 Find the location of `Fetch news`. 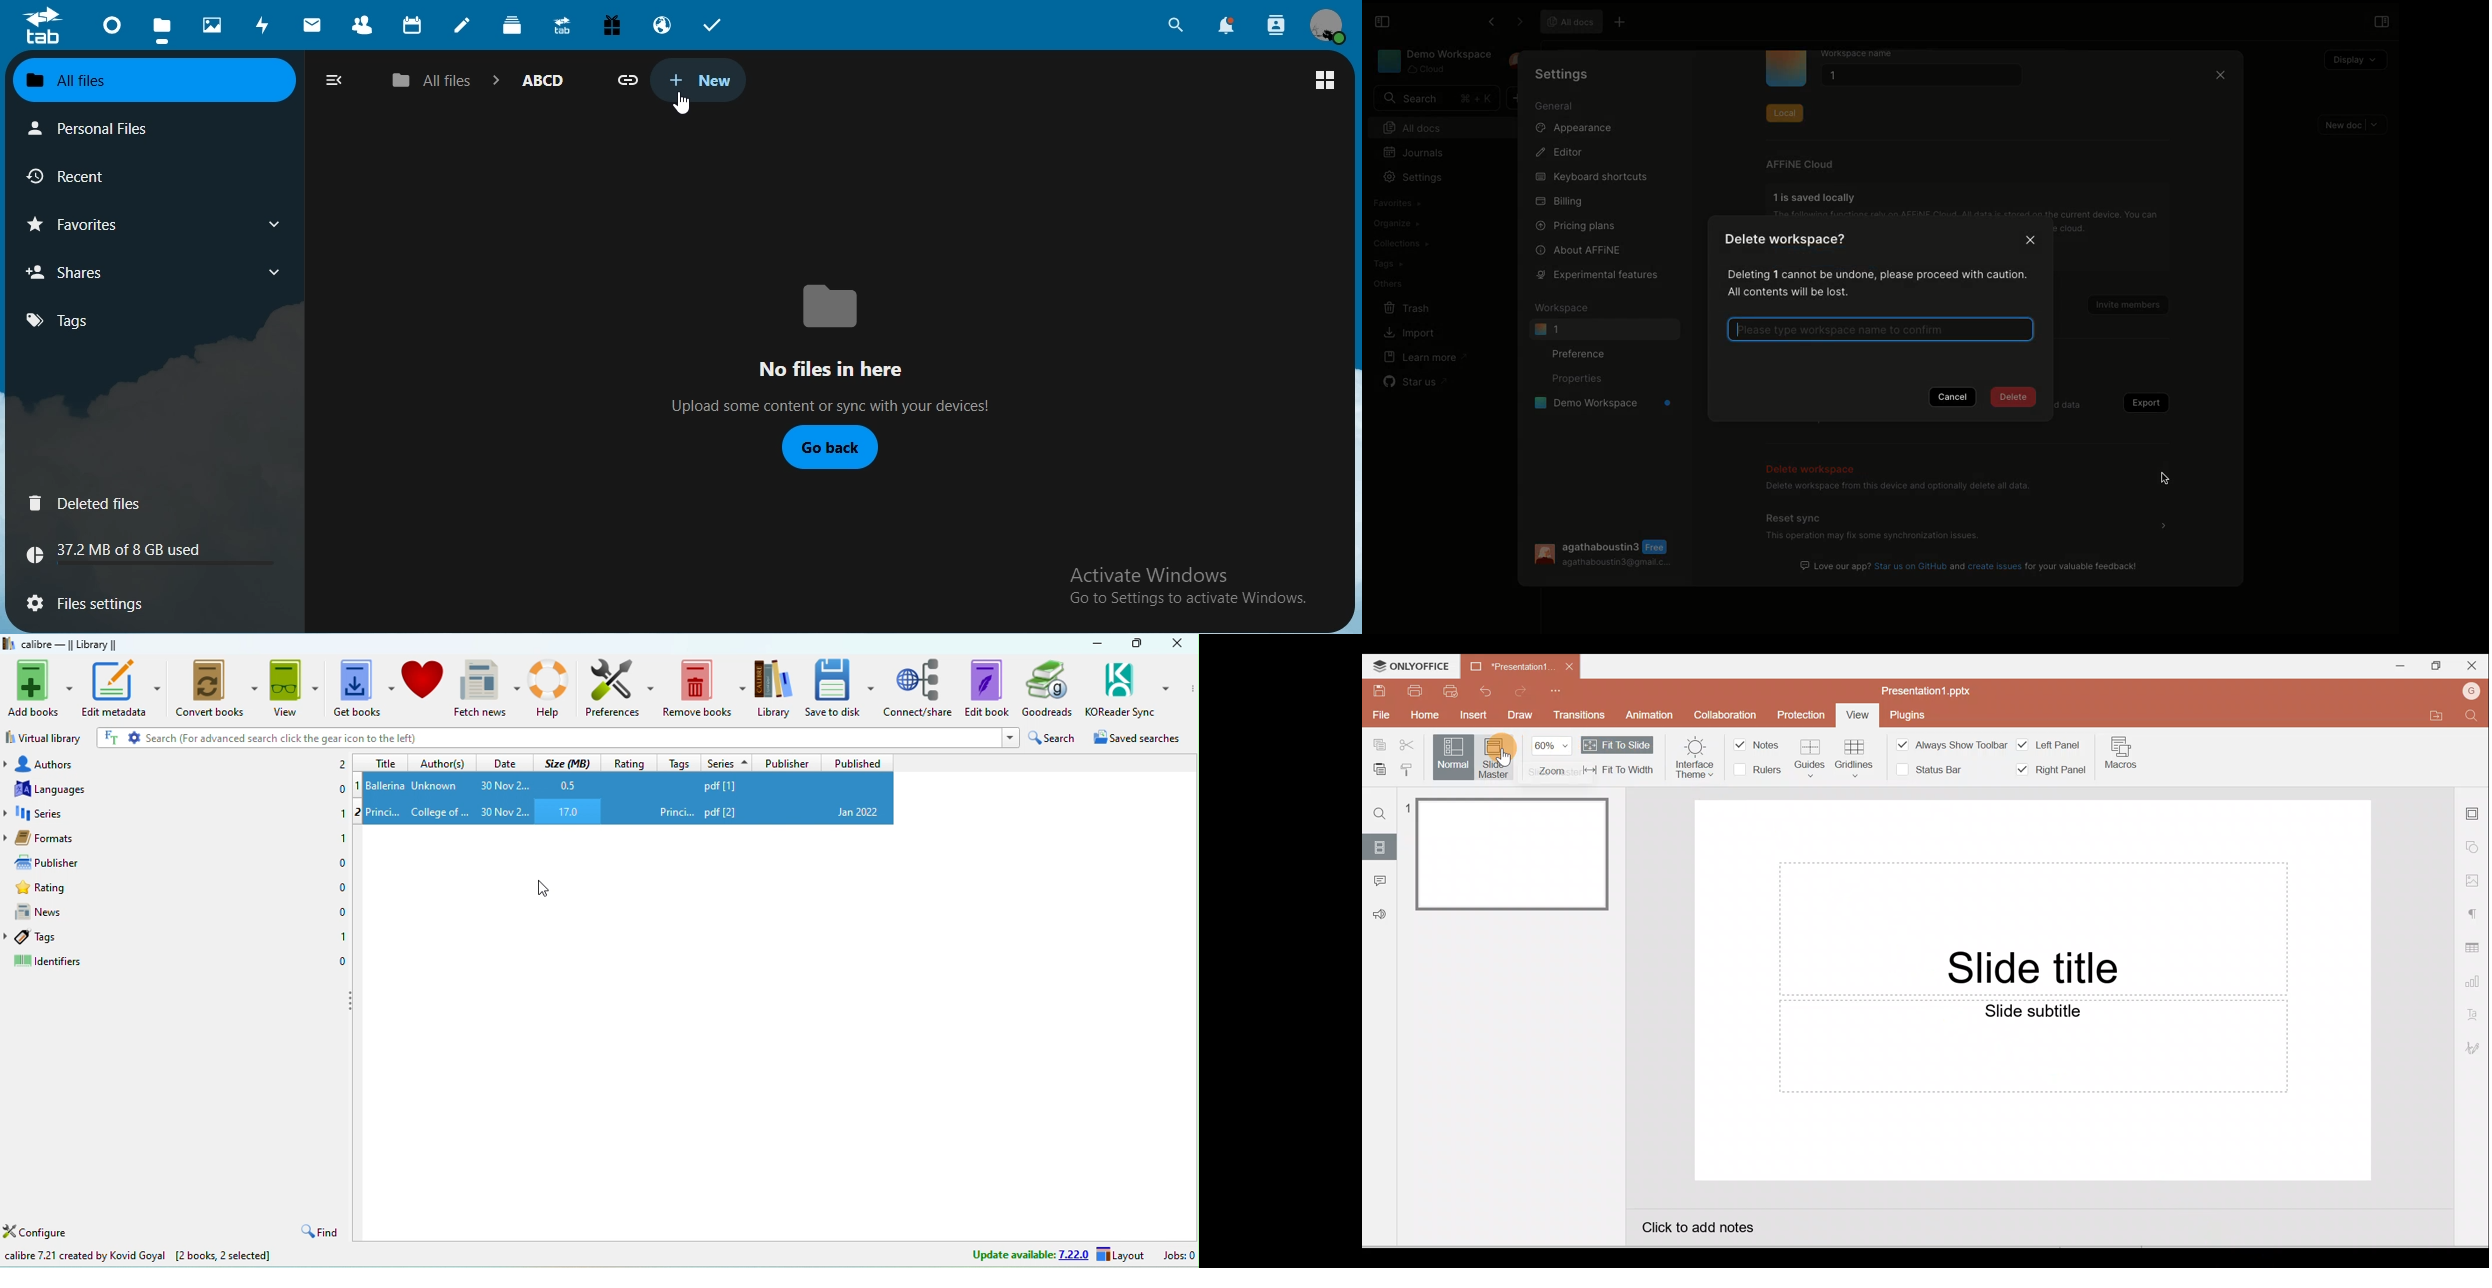

Fetch news is located at coordinates (487, 688).